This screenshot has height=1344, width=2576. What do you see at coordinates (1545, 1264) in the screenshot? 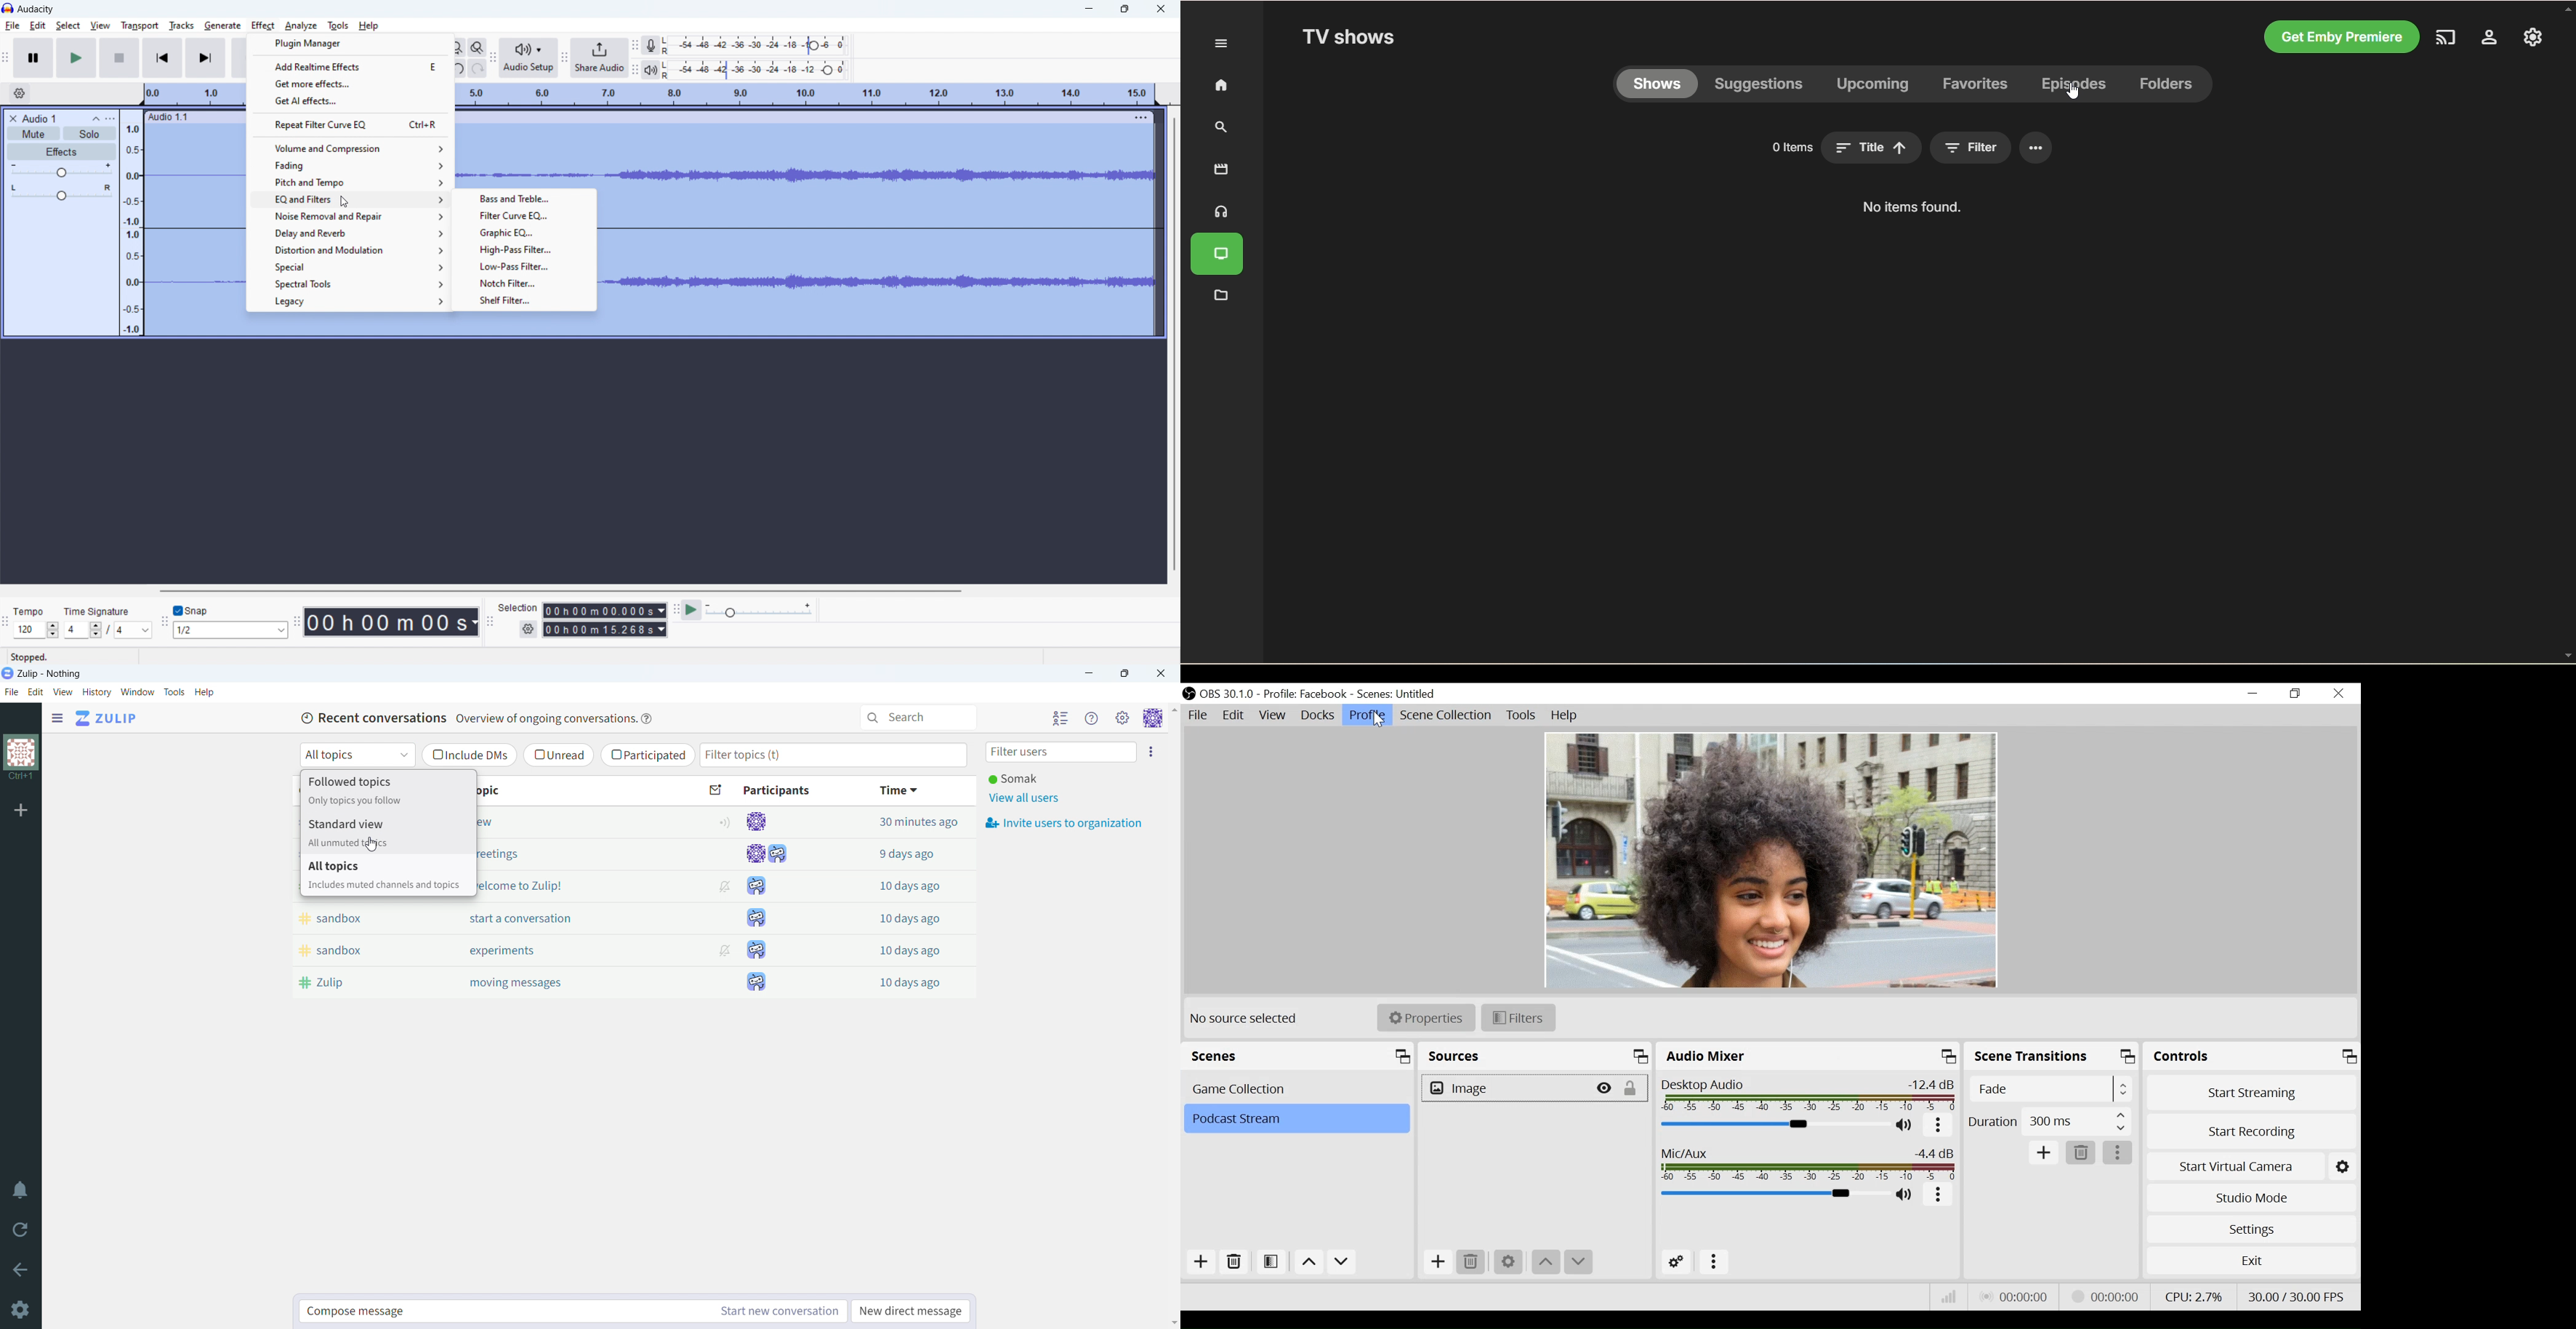
I see `Move Up` at bounding box center [1545, 1264].